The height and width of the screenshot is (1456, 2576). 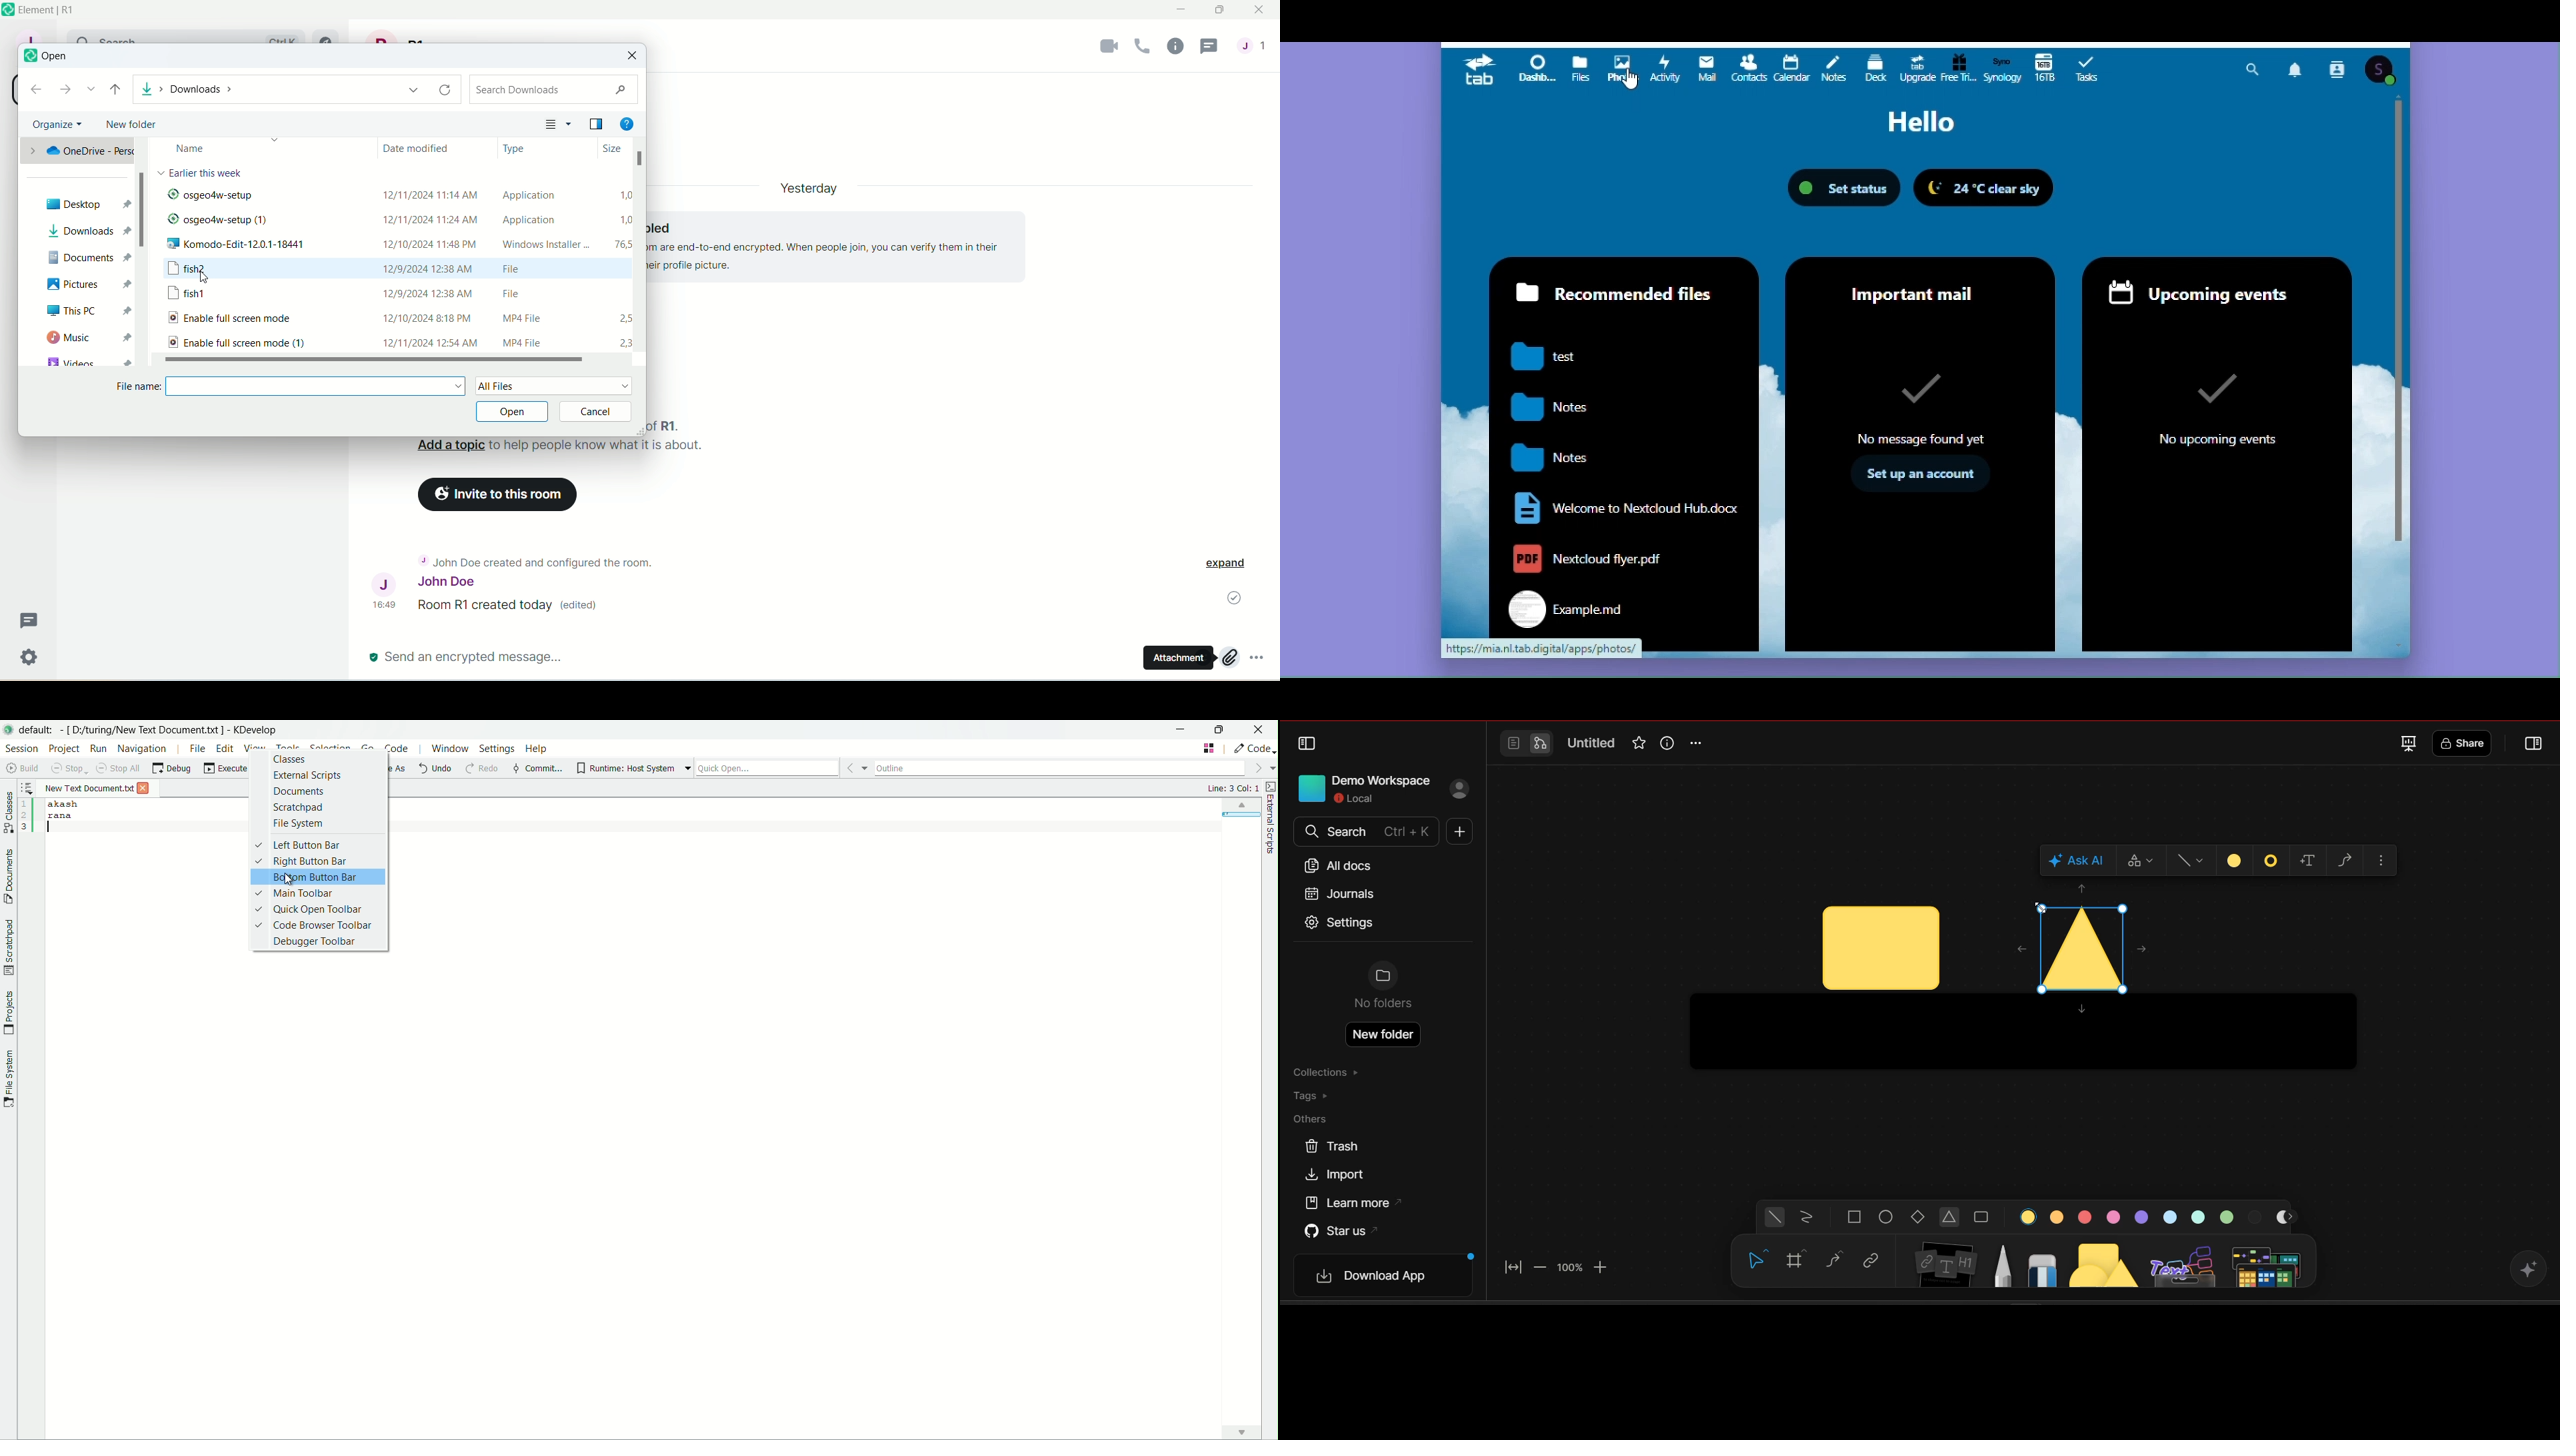 I want to click on organize, so click(x=57, y=125).